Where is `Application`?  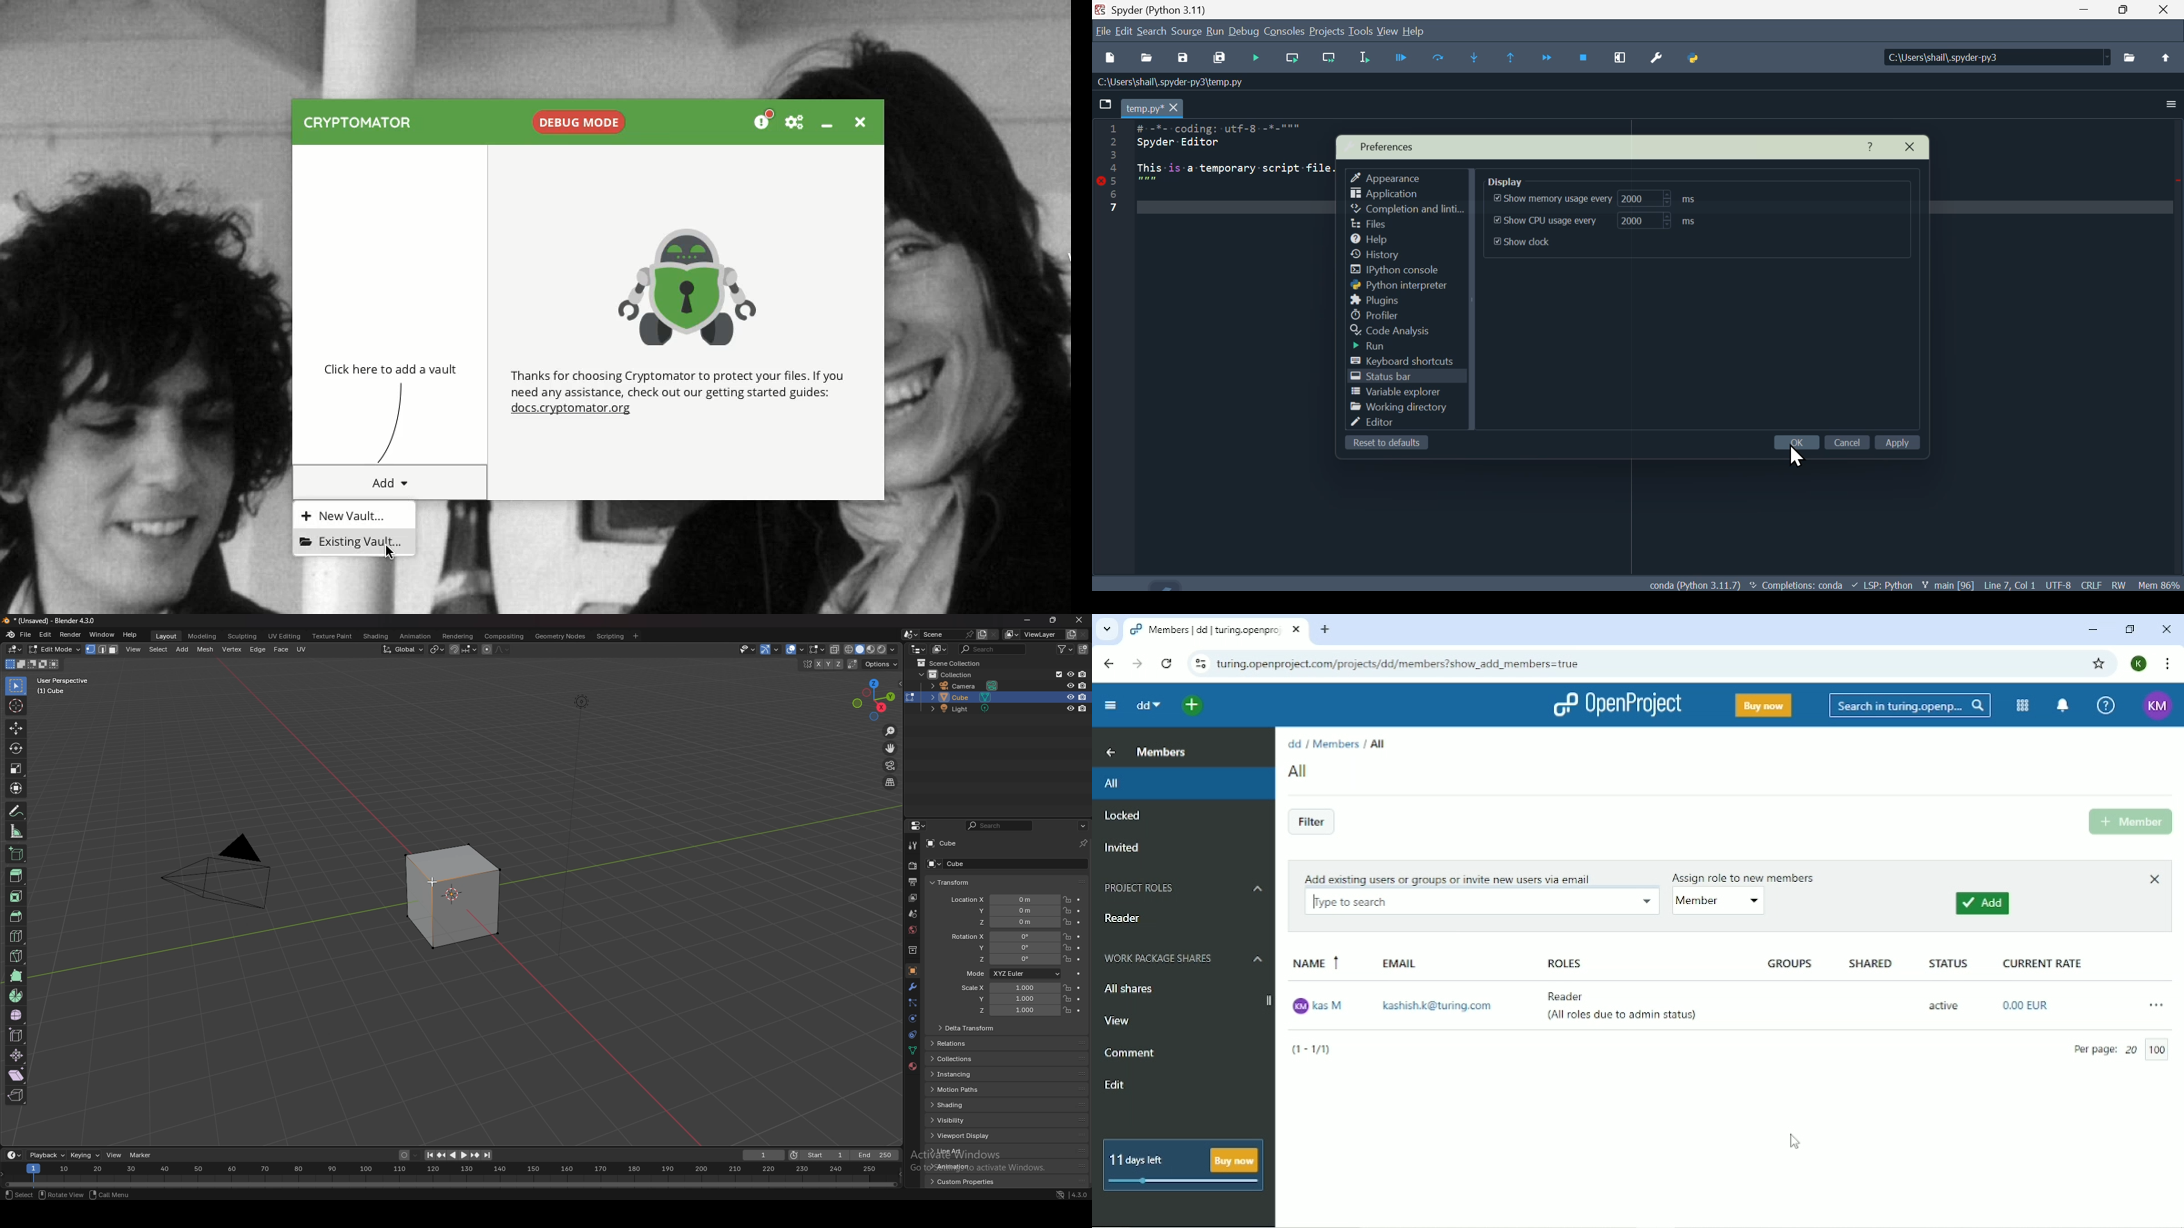 Application is located at coordinates (1392, 193).